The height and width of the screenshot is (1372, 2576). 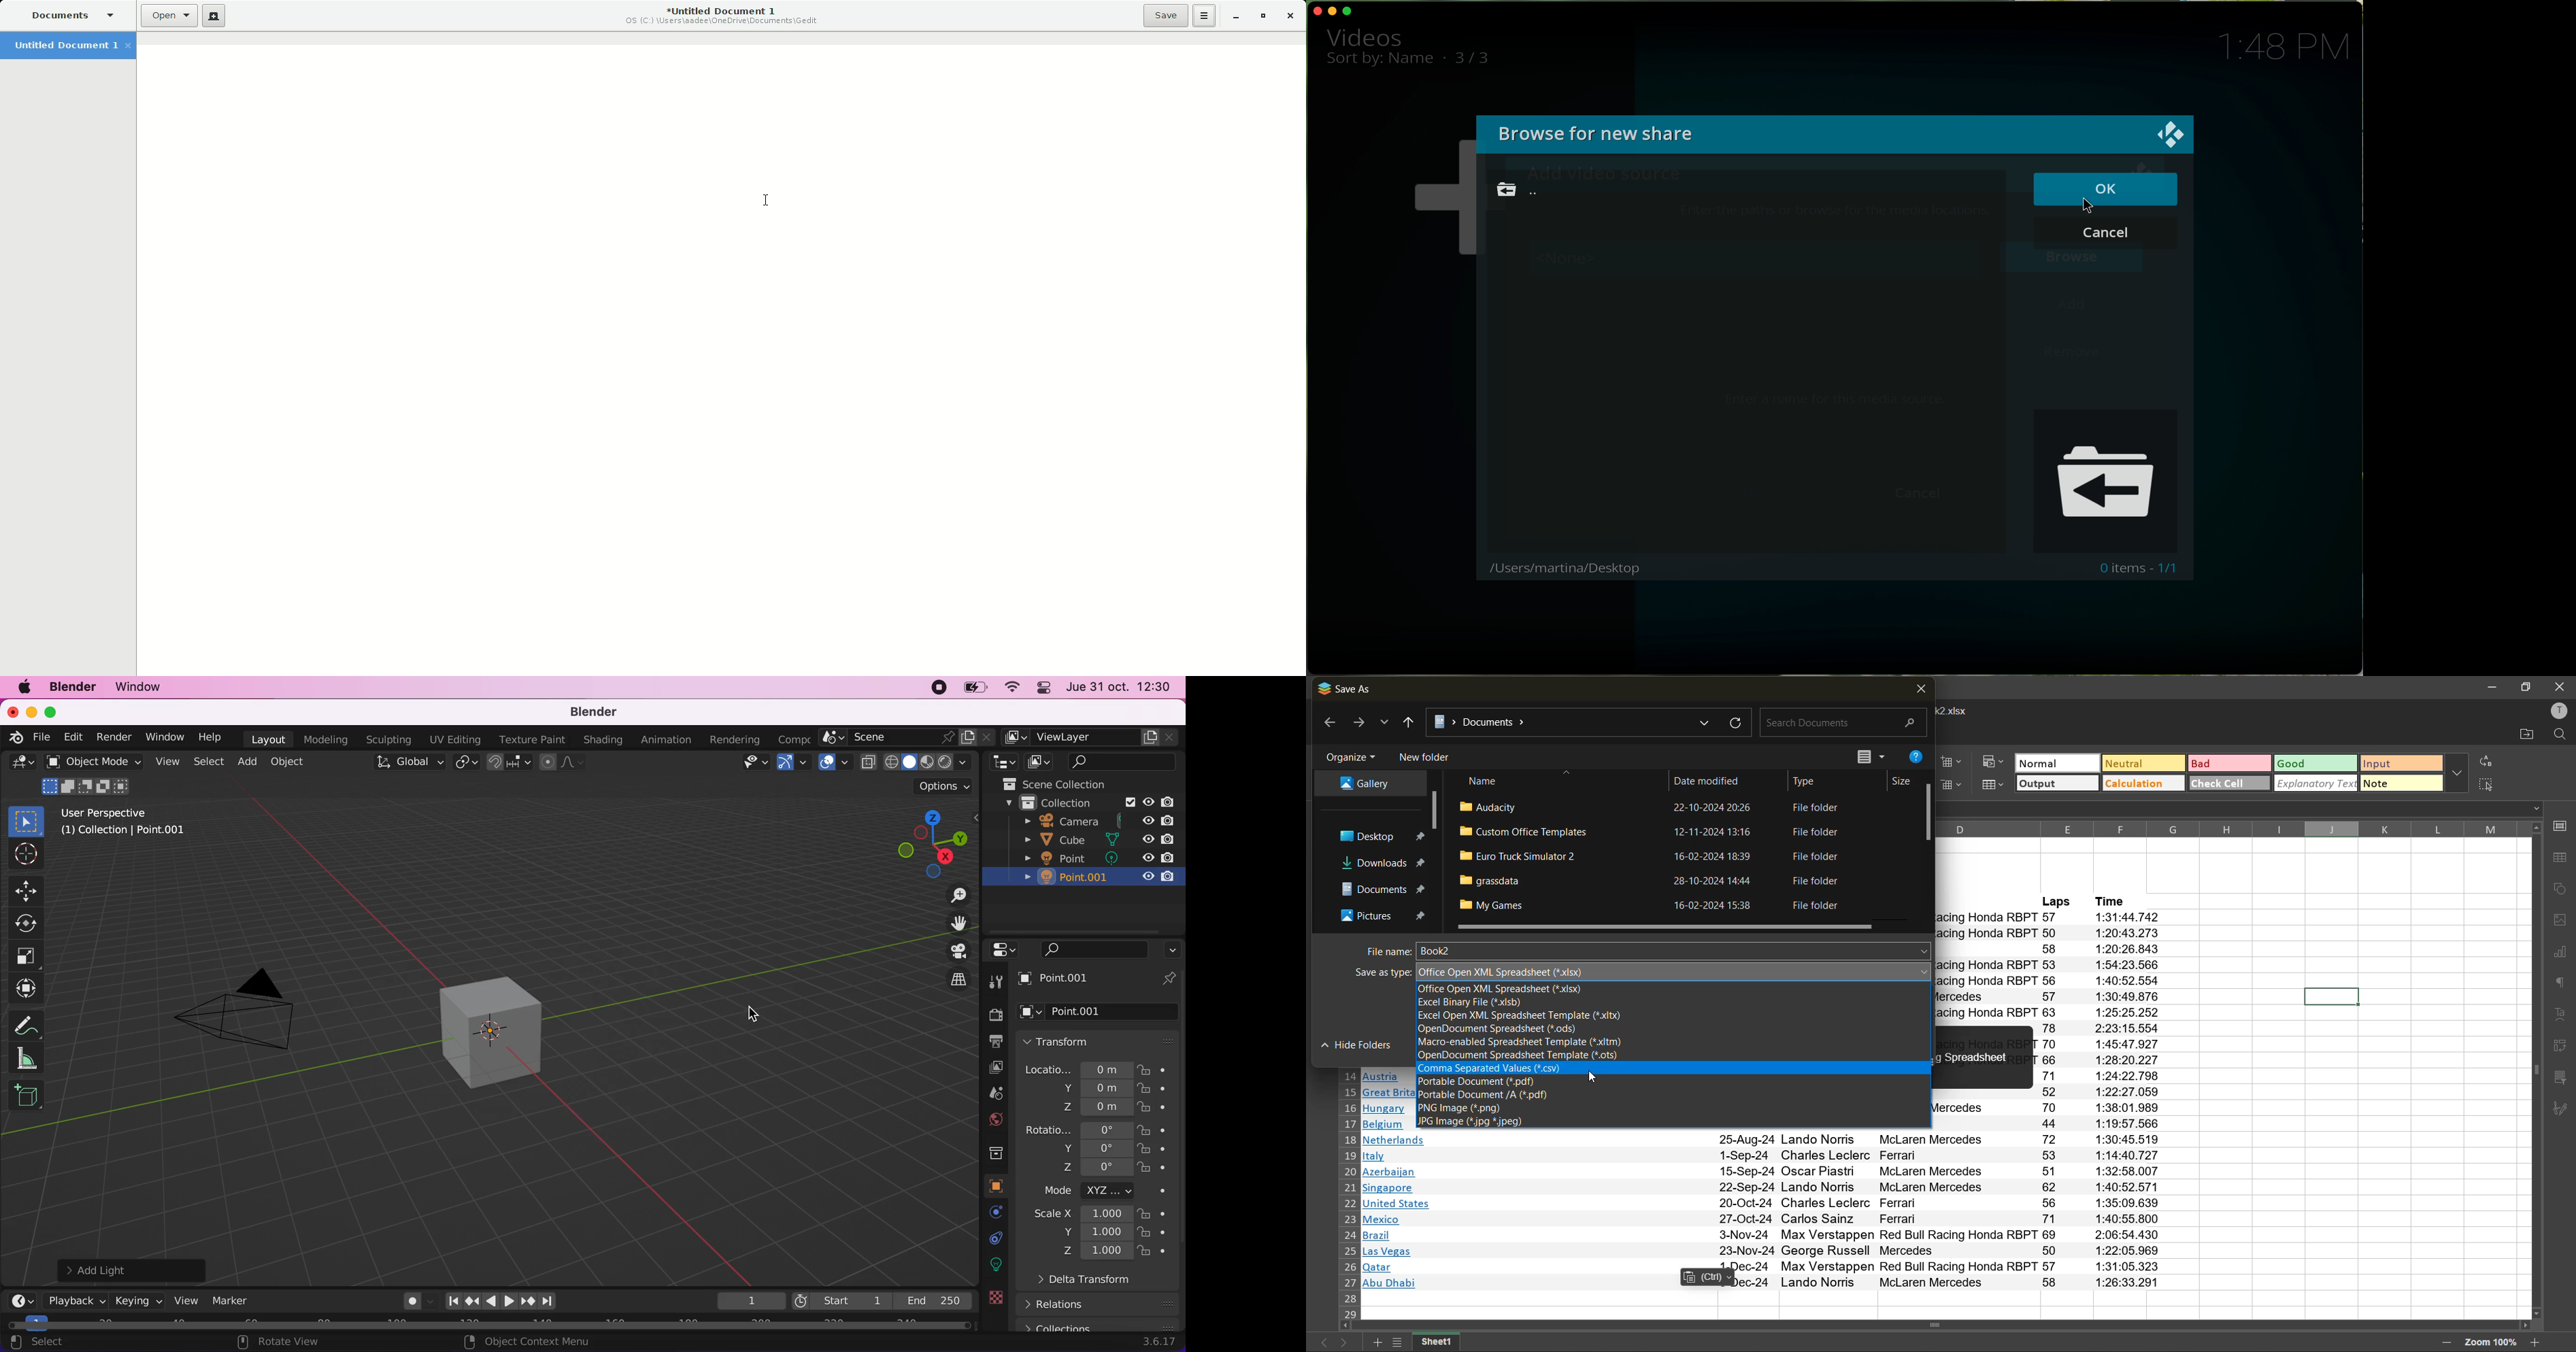 What do you see at coordinates (1157, 1251) in the screenshot?
I see `lock` at bounding box center [1157, 1251].